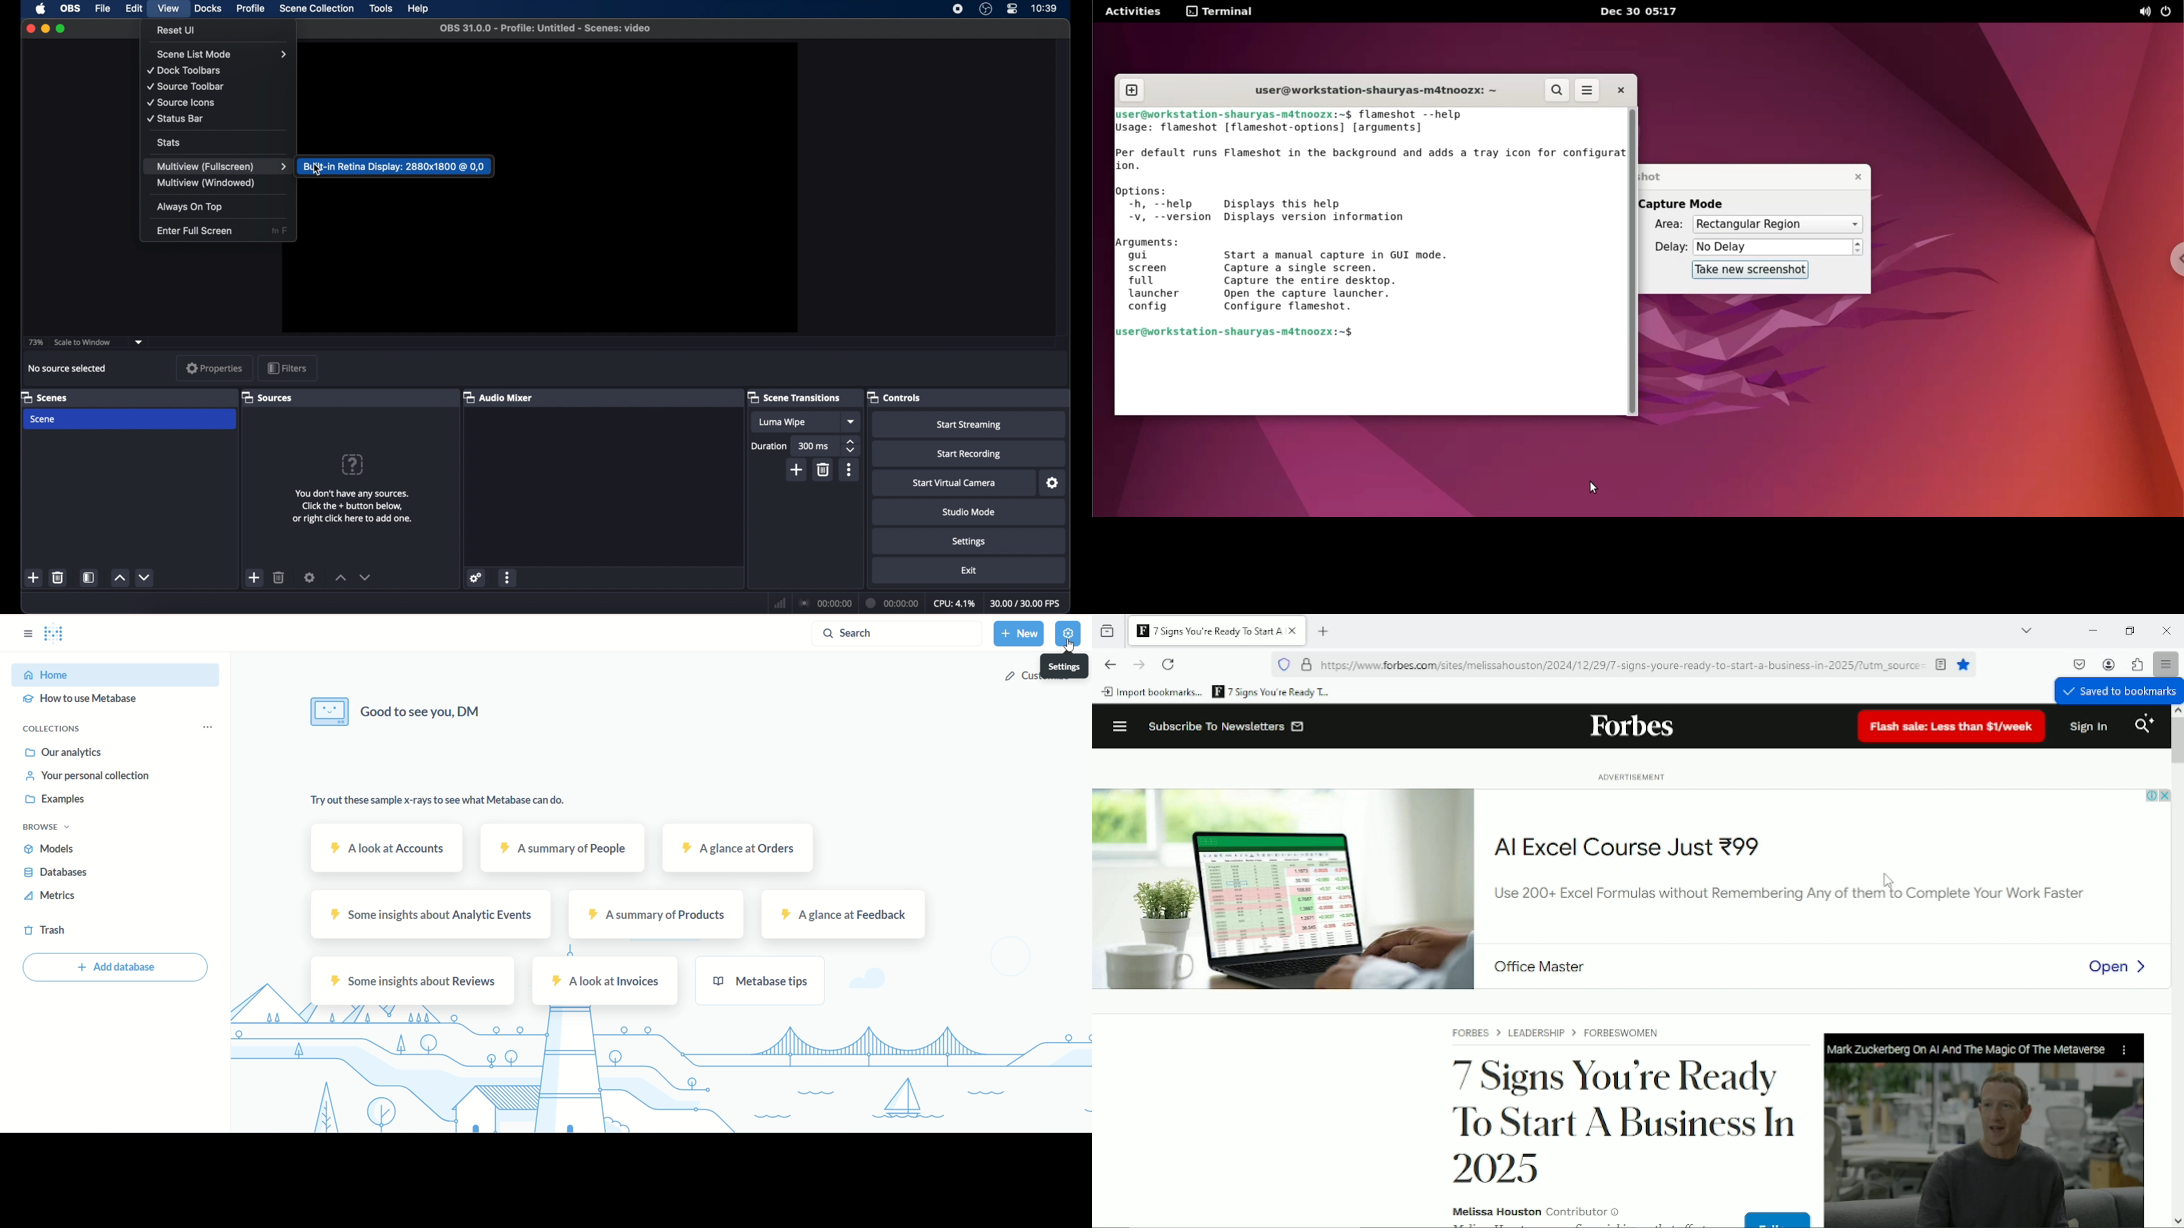 This screenshot has width=2184, height=1232. Describe the element at coordinates (1624, 667) in the screenshot. I see `https://www.forbes.com/sites/melissahouston/2024/12/29/7-signs-youre-ready-to-start-a-business-in-2025` at that location.